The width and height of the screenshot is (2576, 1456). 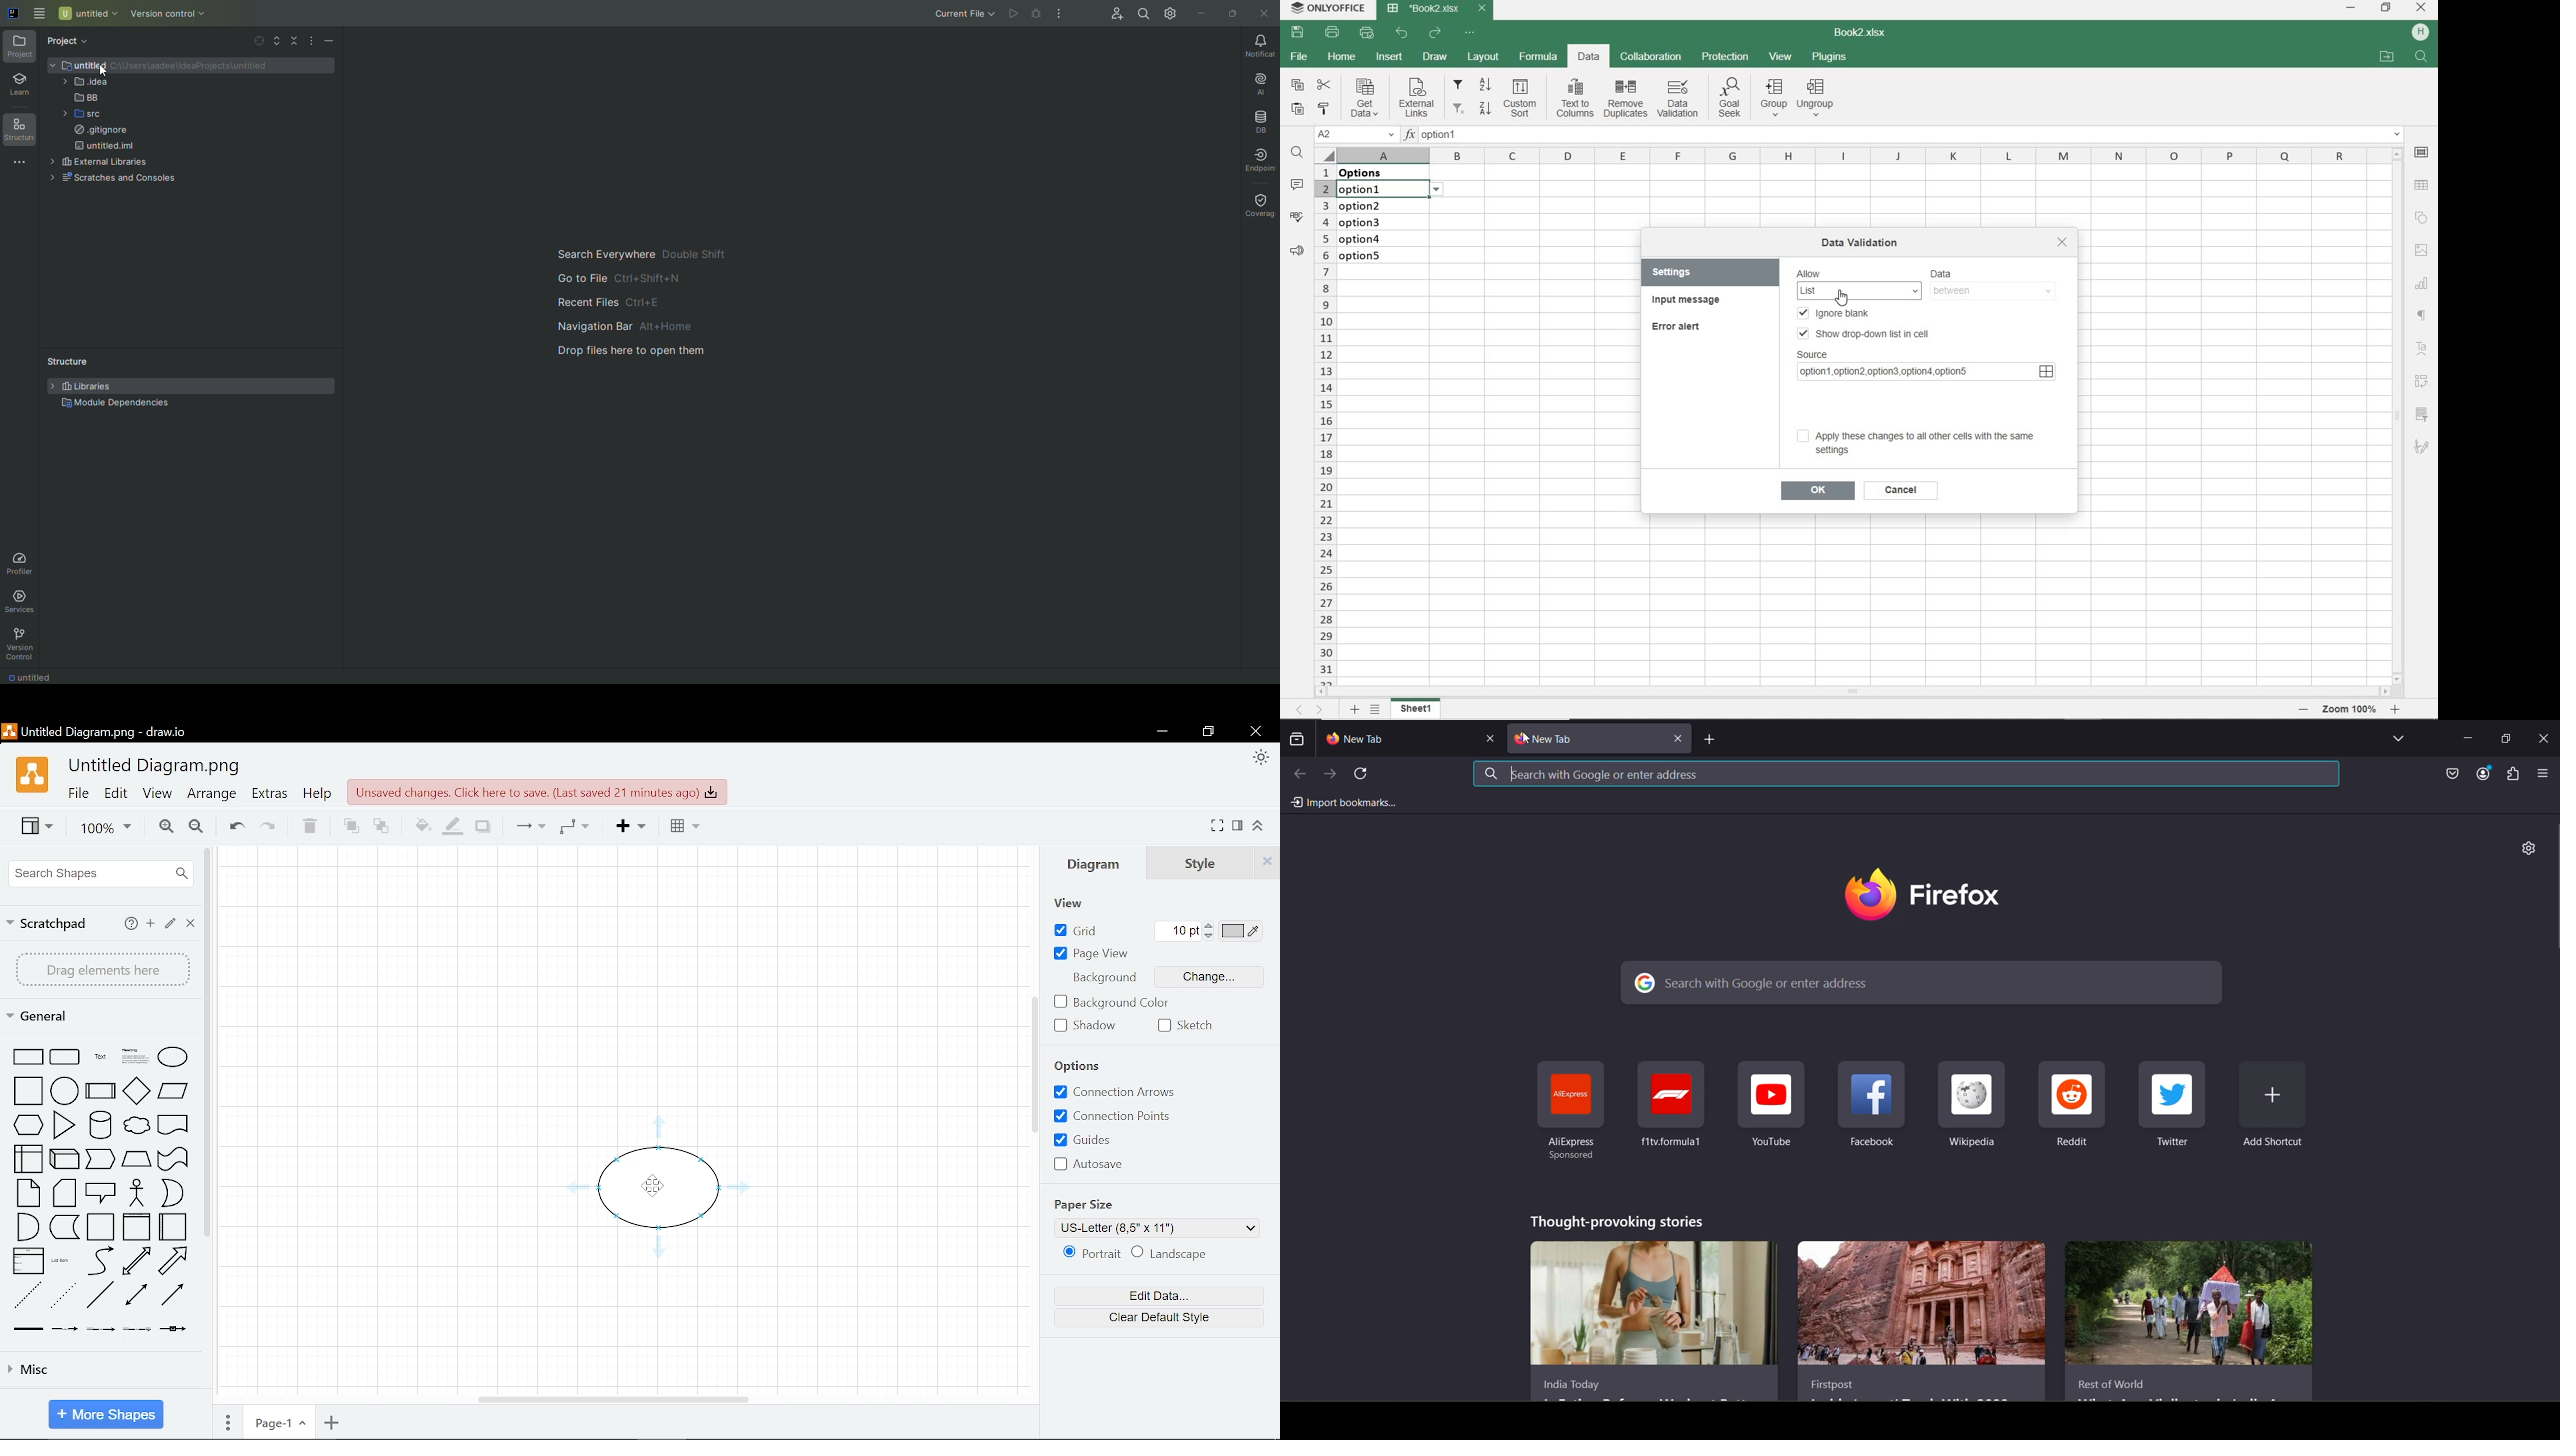 What do you see at coordinates (1903, 137) in the screenshot?
I see `INSERT FUNCTION` at bounding box center [1903, 137].